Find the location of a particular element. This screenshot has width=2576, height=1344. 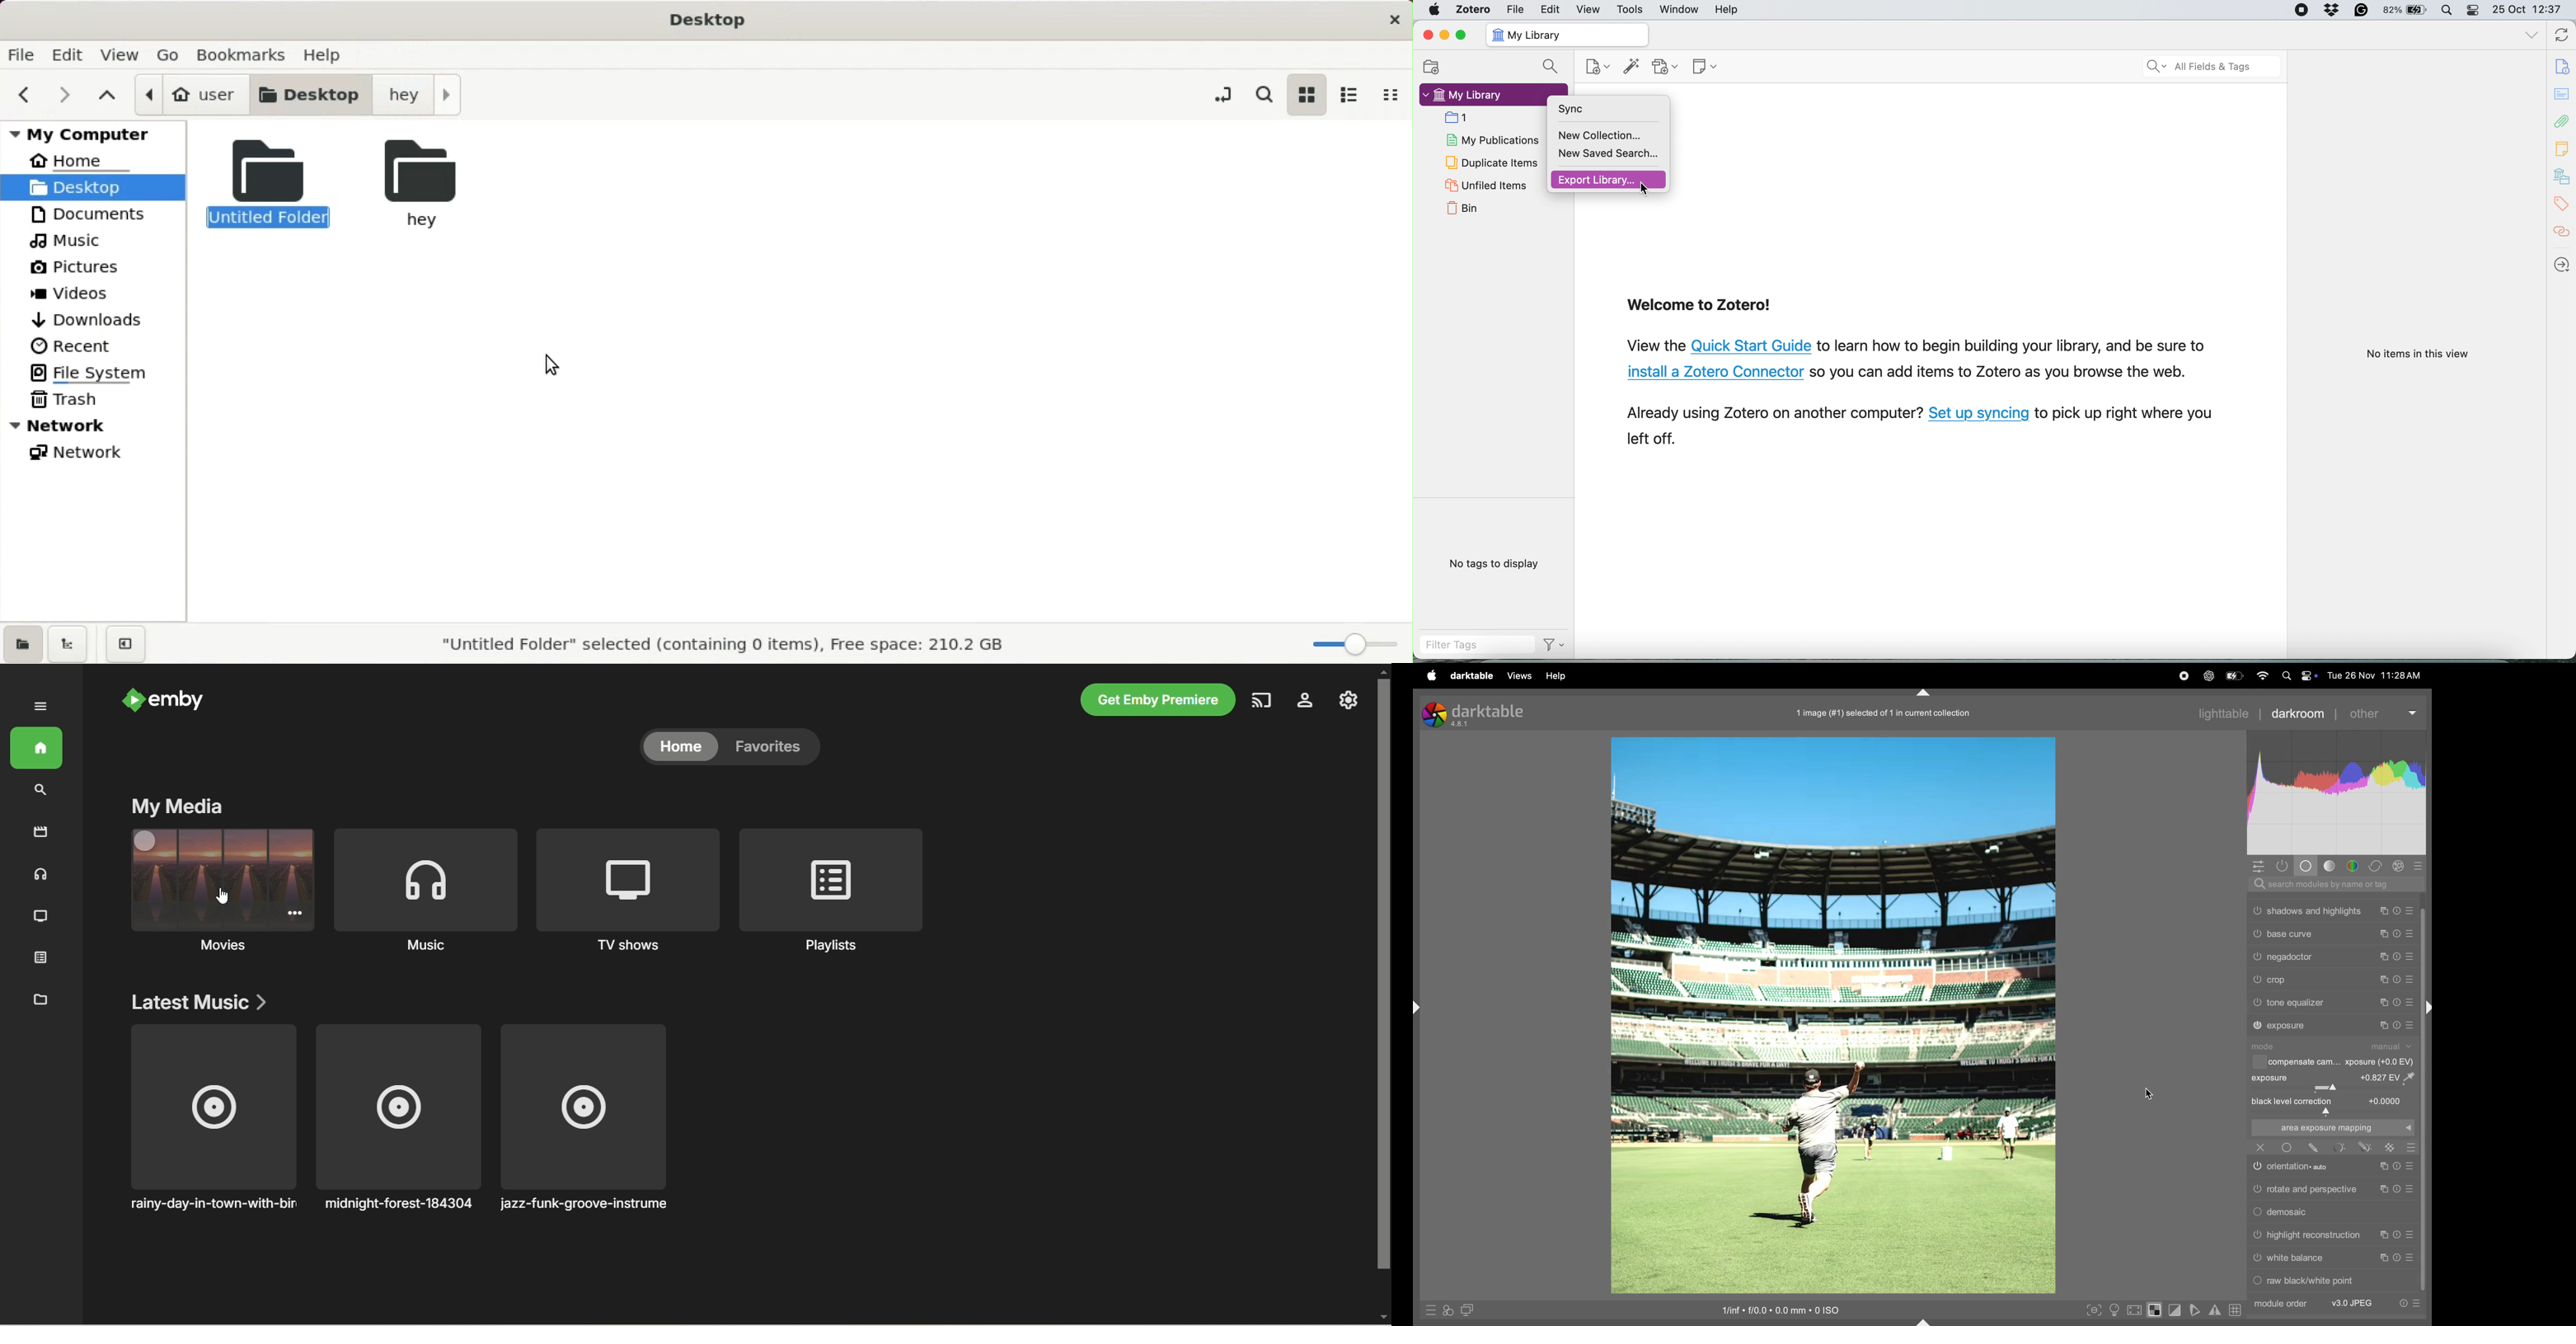

Switch on or off is located at coordinates (2258, 1026).